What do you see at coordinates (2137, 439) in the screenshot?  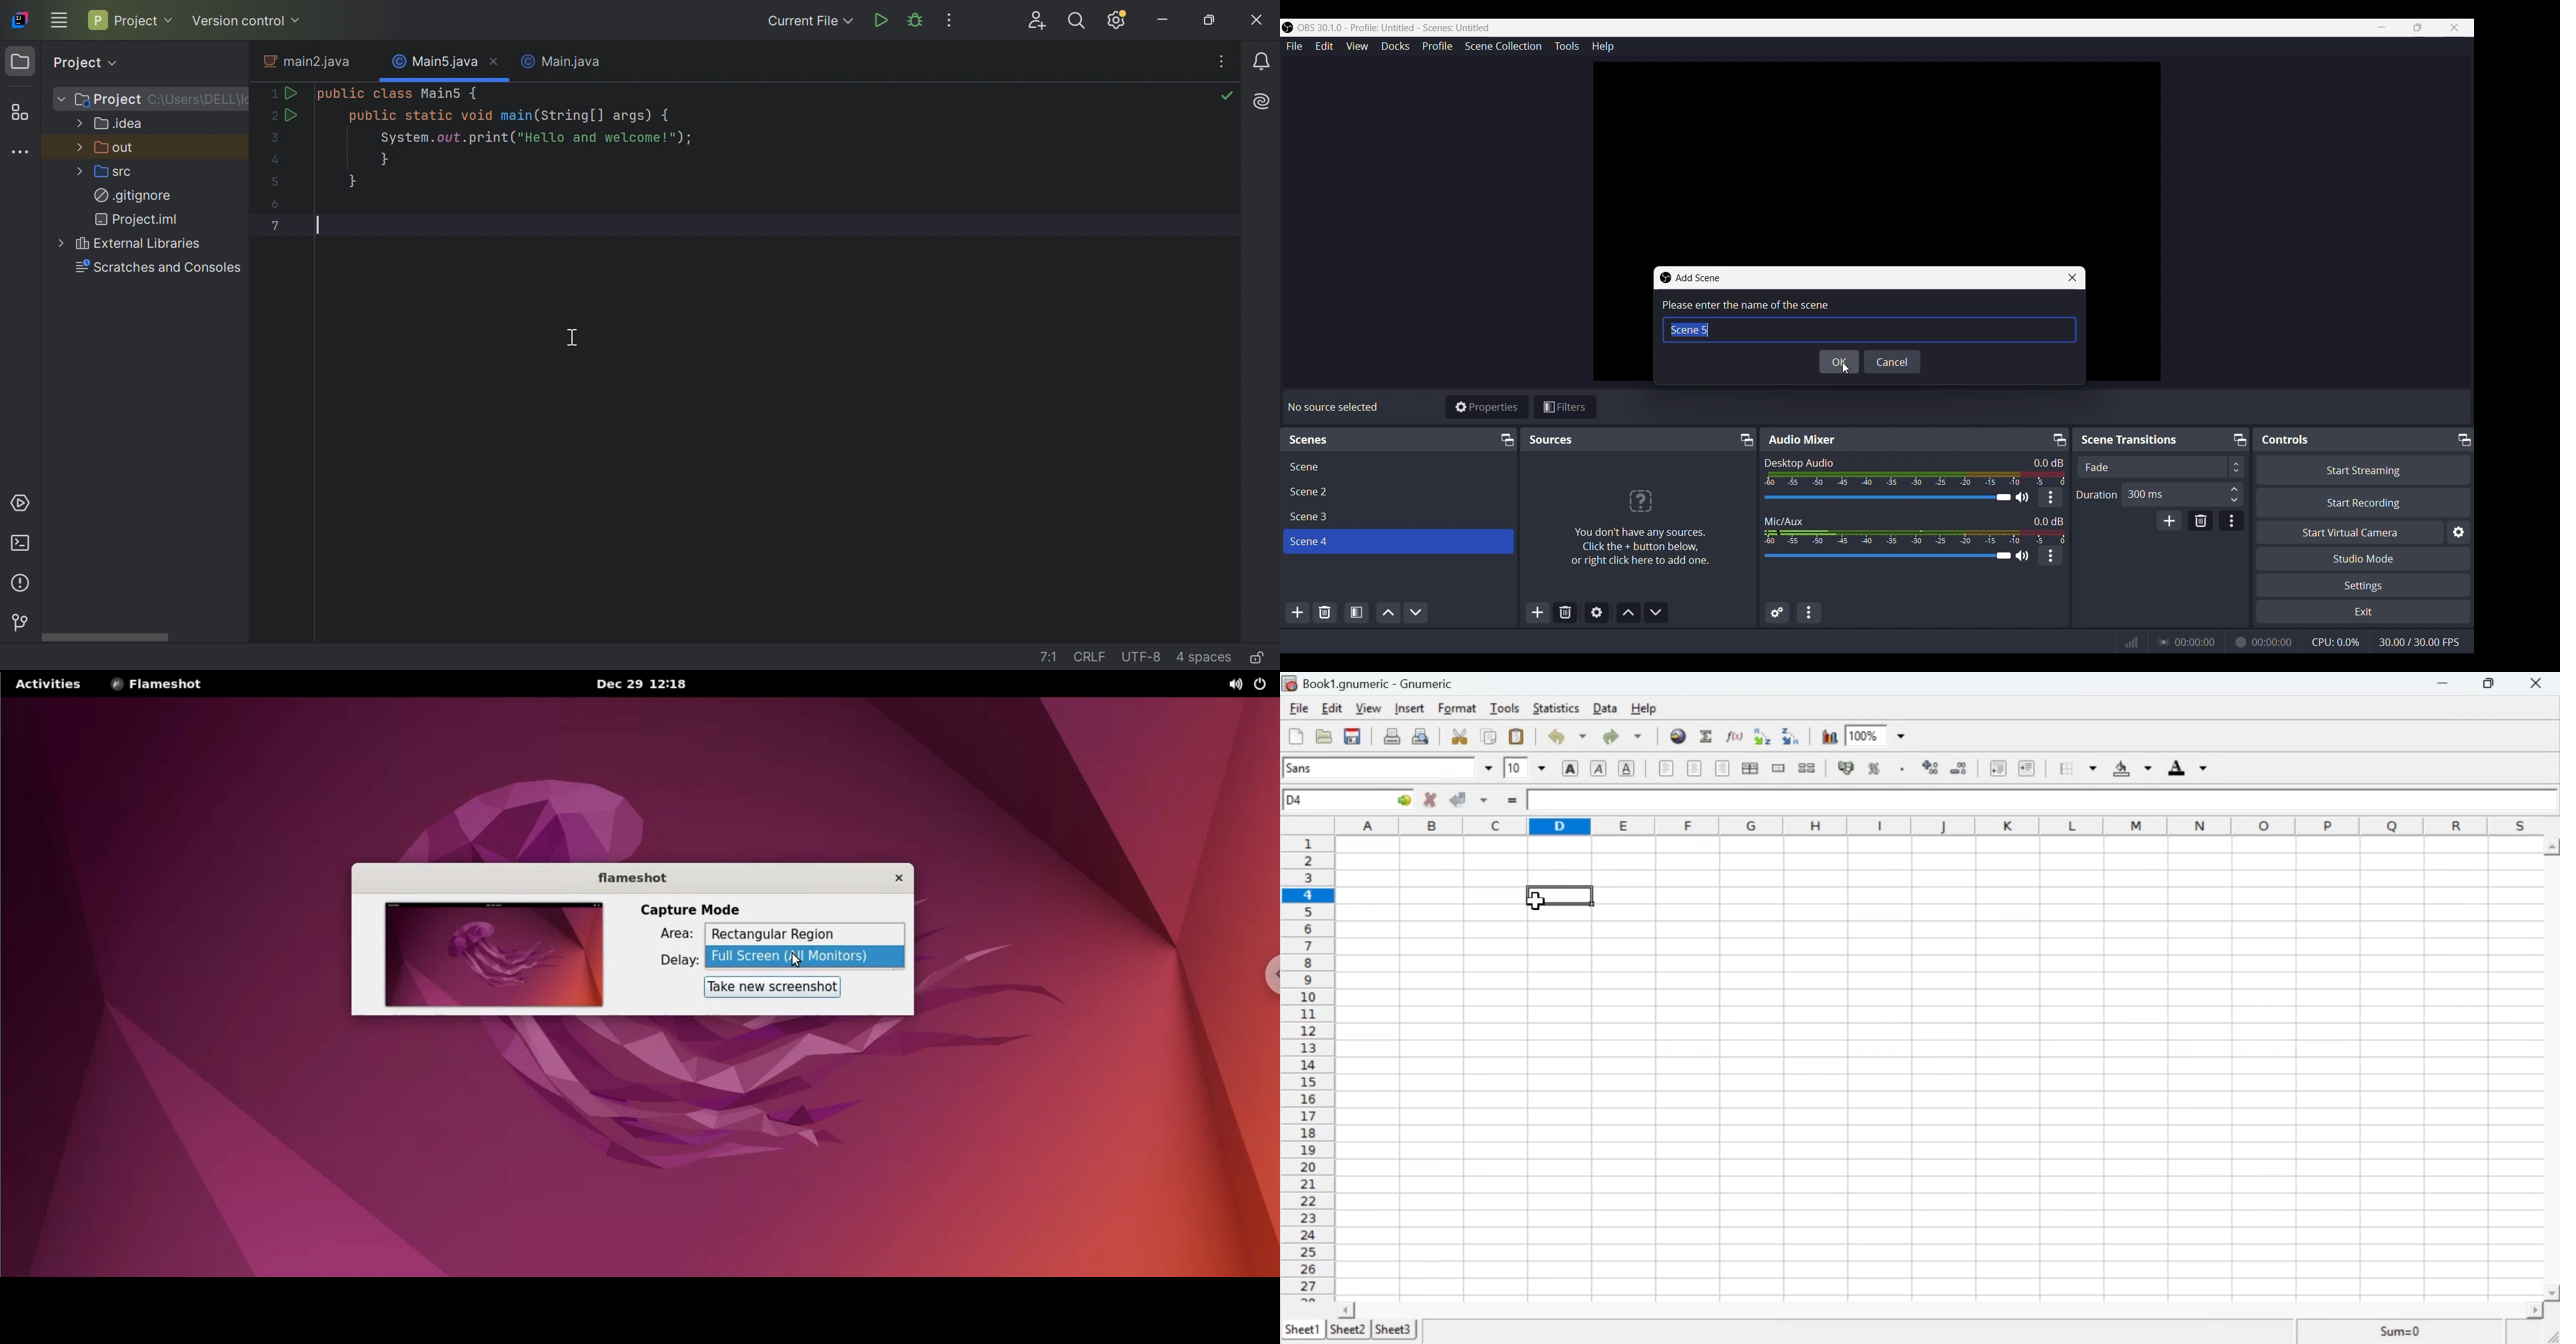 I see `Scene Transition` at bounding box center [2137, 439].